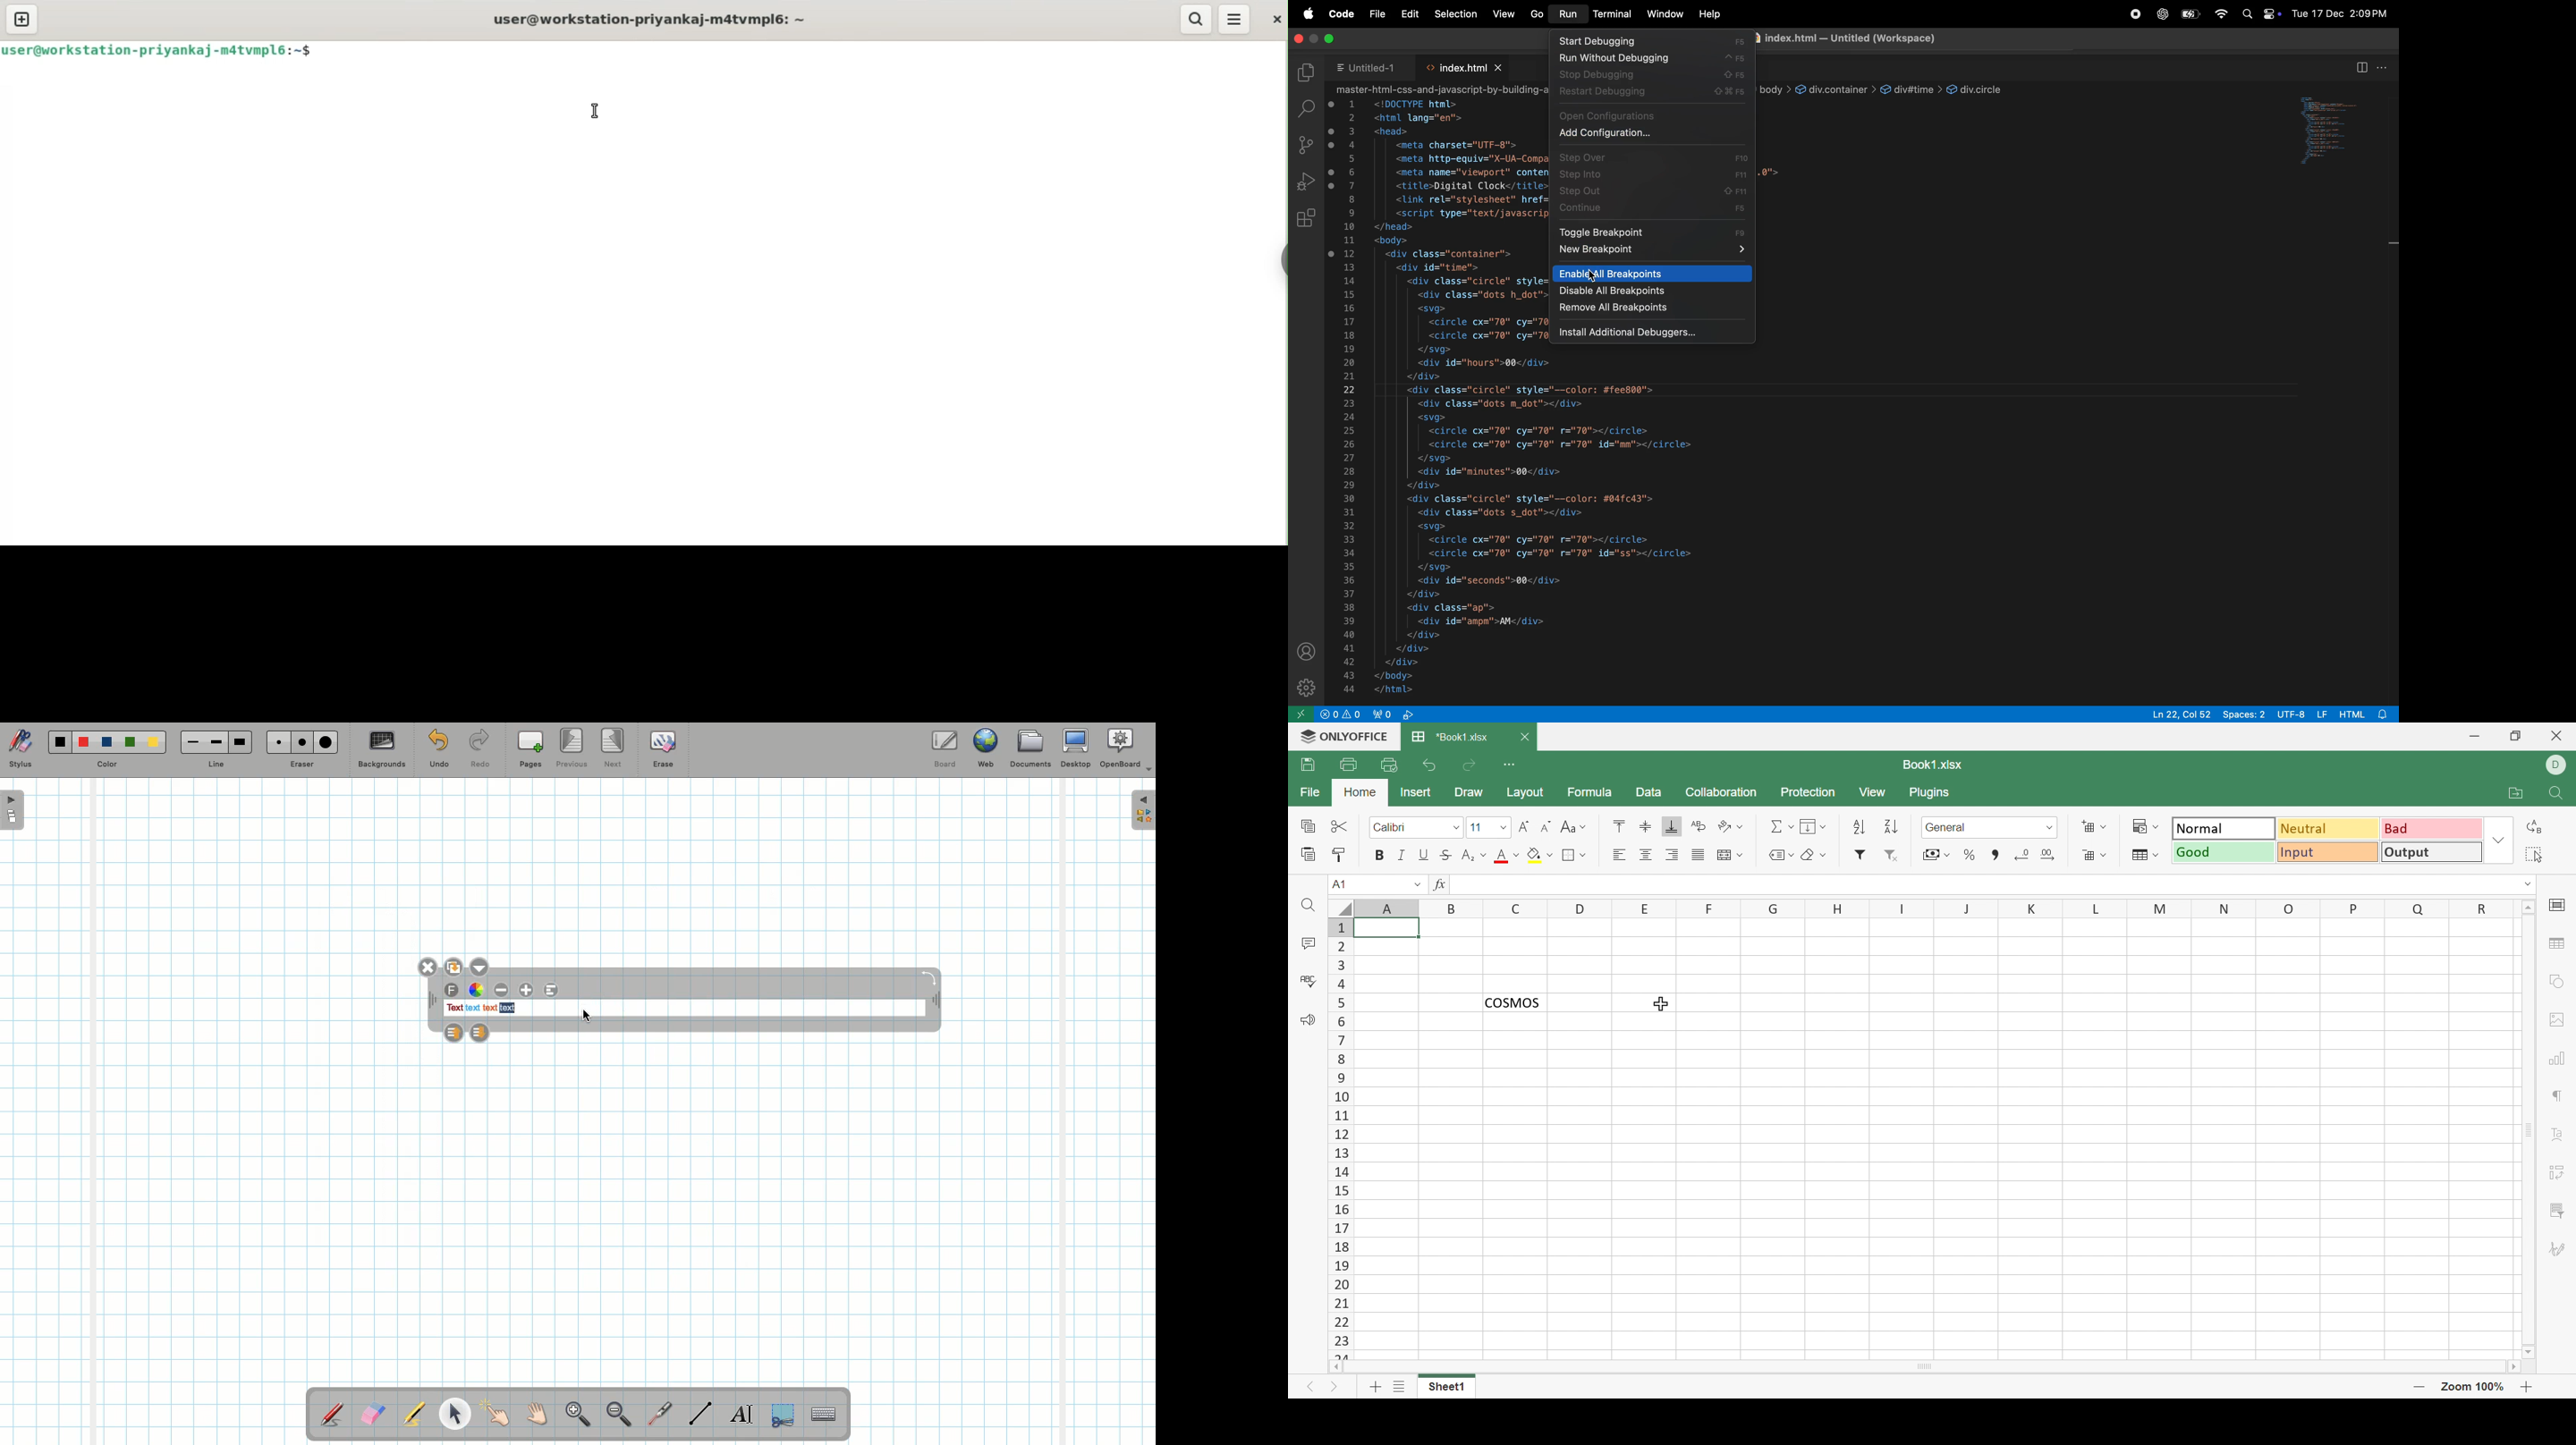  Describe the element at coordinates (2023, 856) in the screenshot. I see `Decrease decimal` at that location.